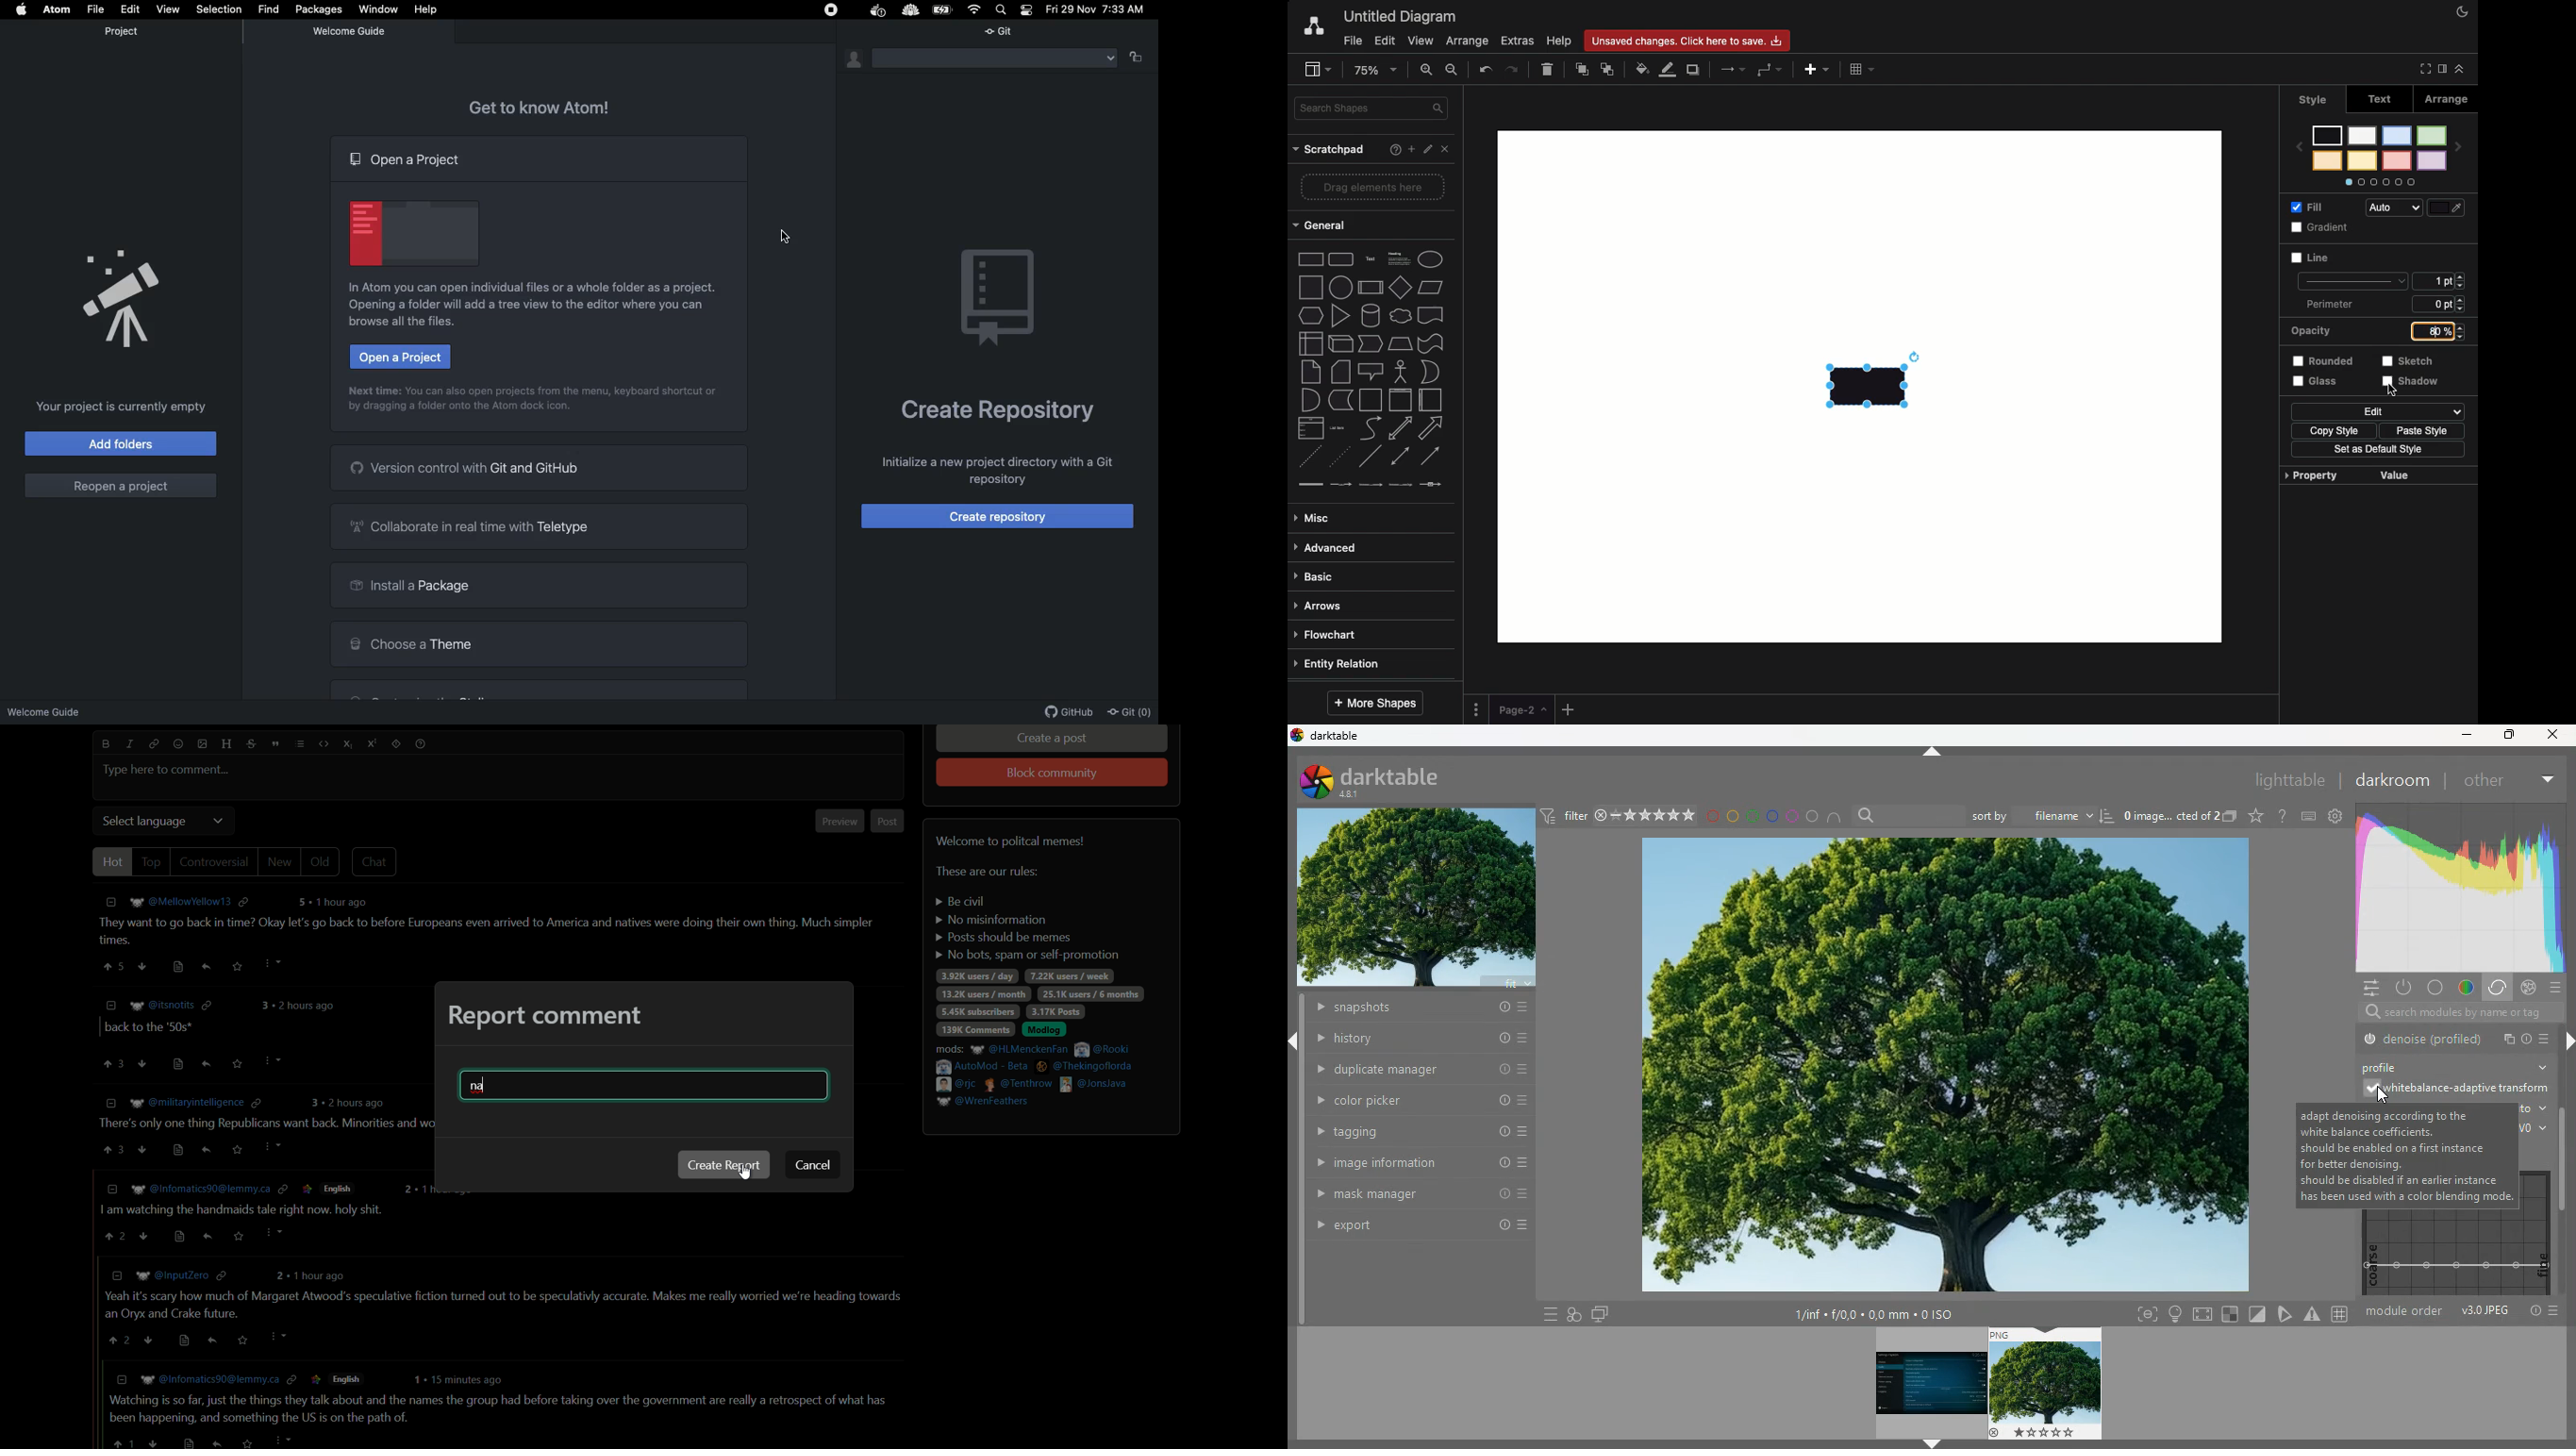 The width and height of the screenshot is (2576, 1456). What do you see at coordinates (1366, 343) in the screenshot?
I see `step` at bounding box center [1366, 343].